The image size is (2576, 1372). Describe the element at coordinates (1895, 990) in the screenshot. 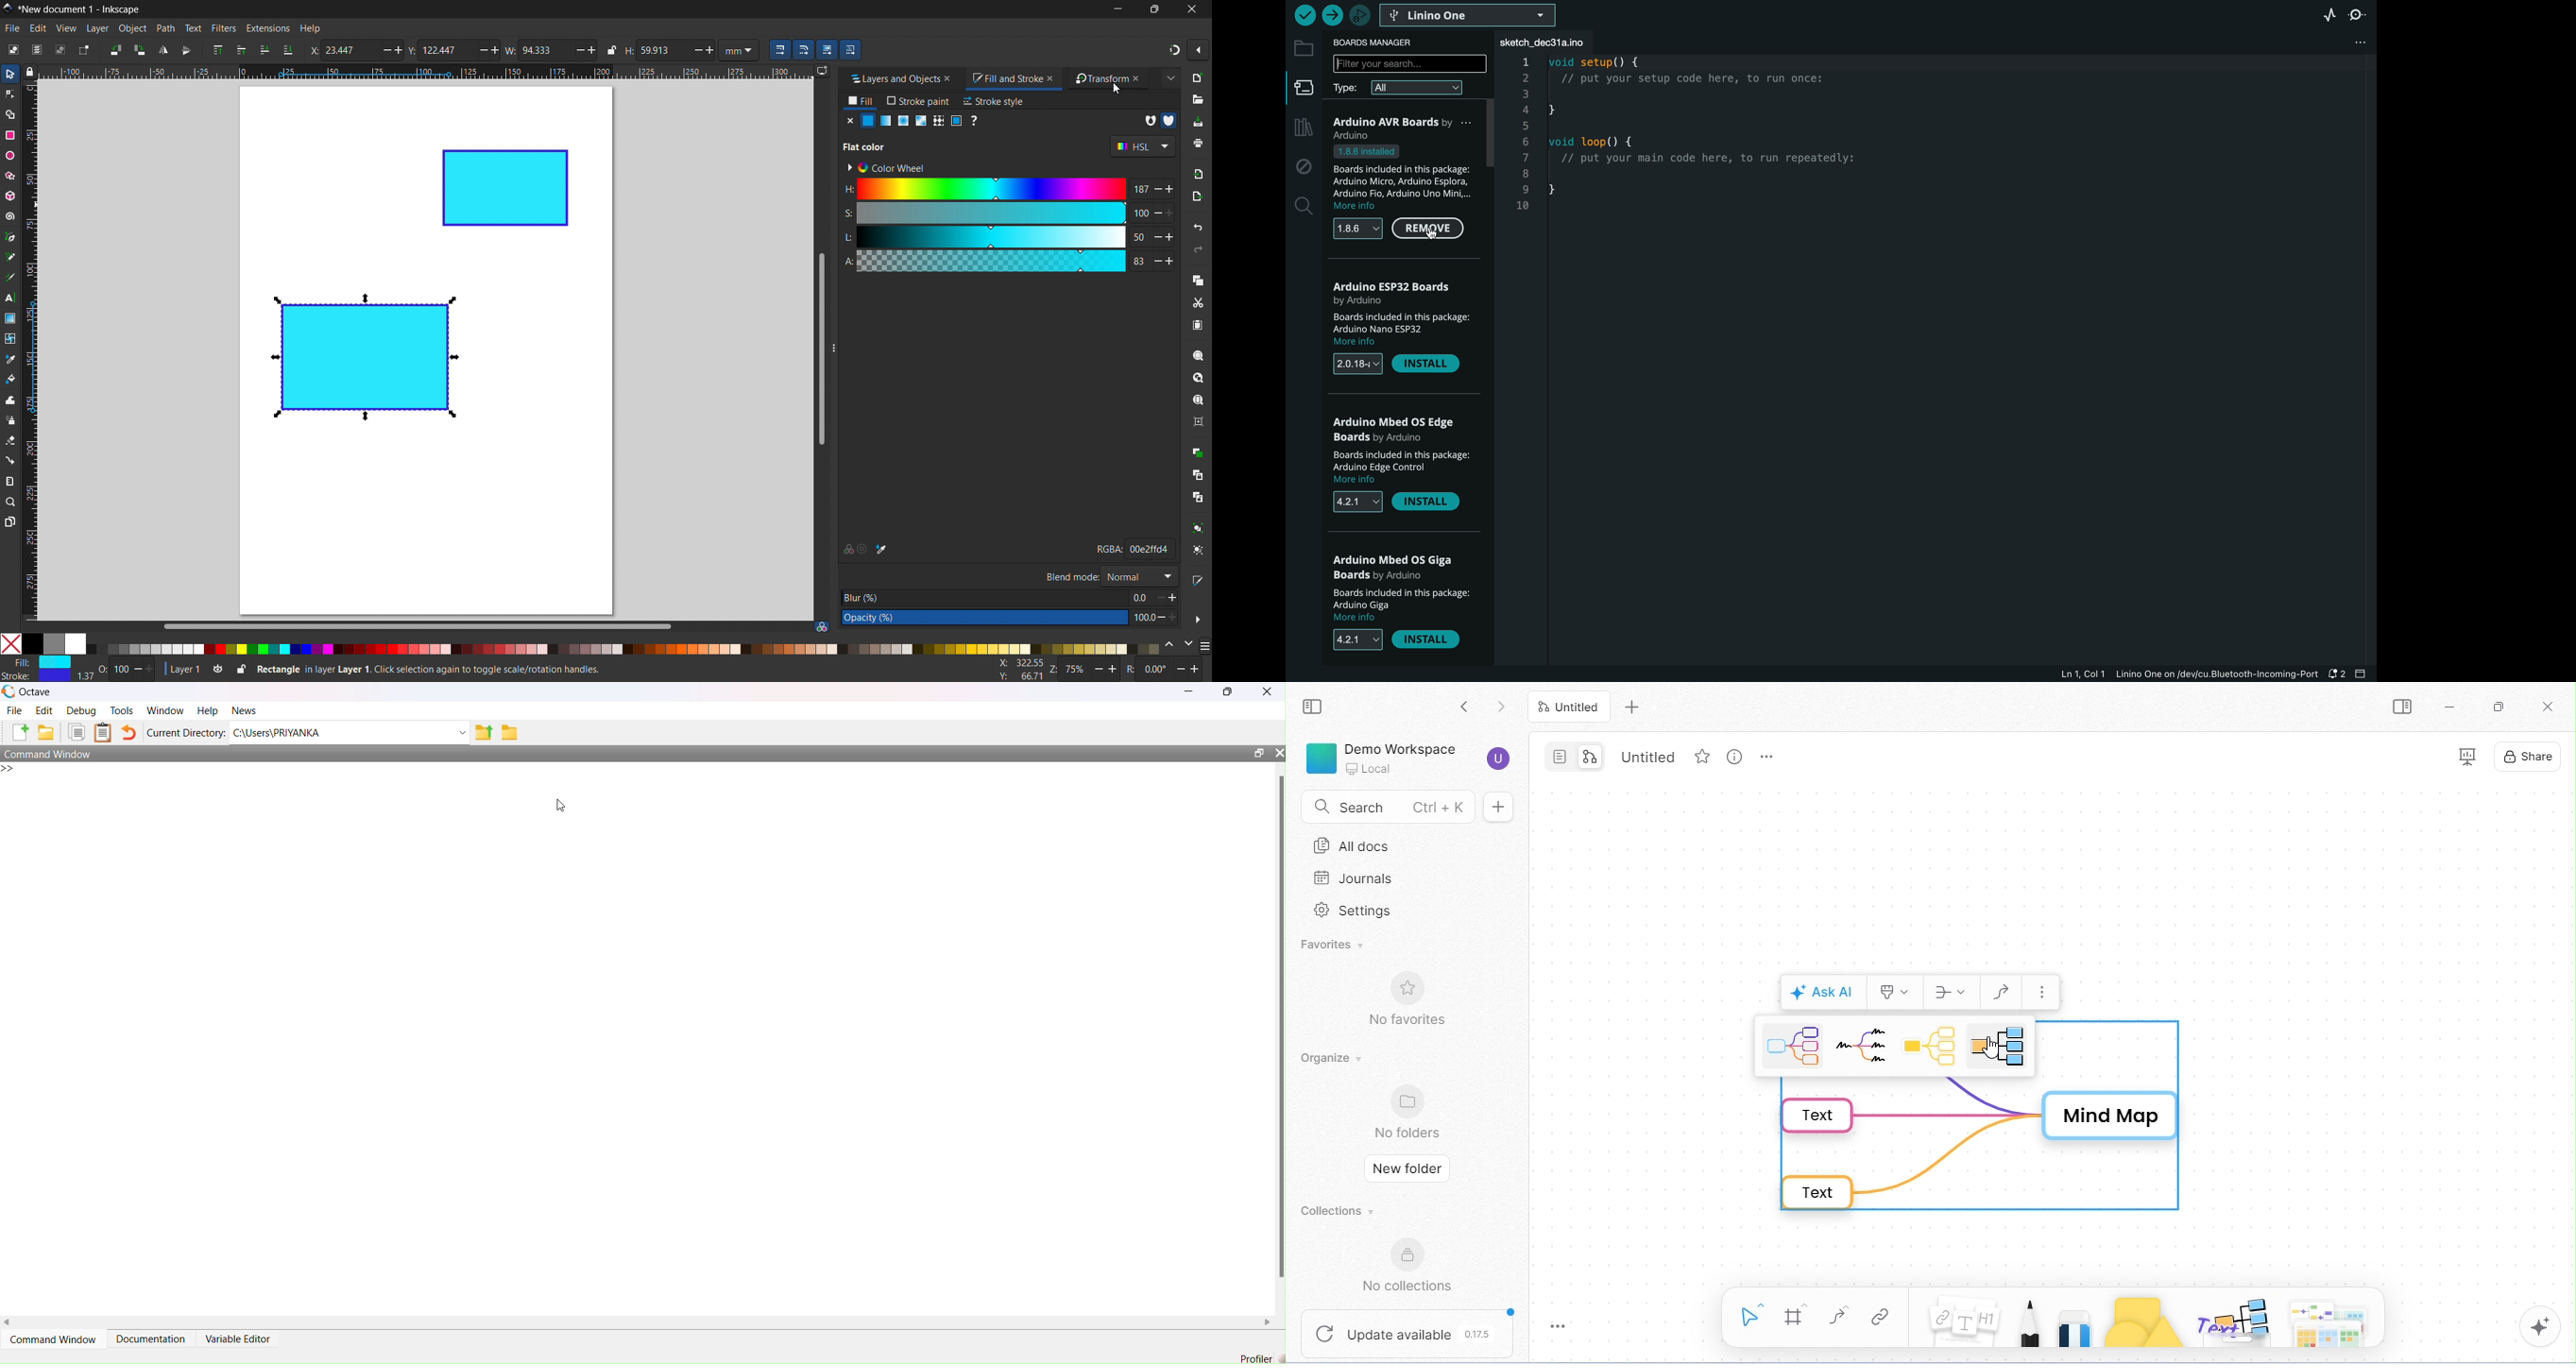

I see `style` at that location.